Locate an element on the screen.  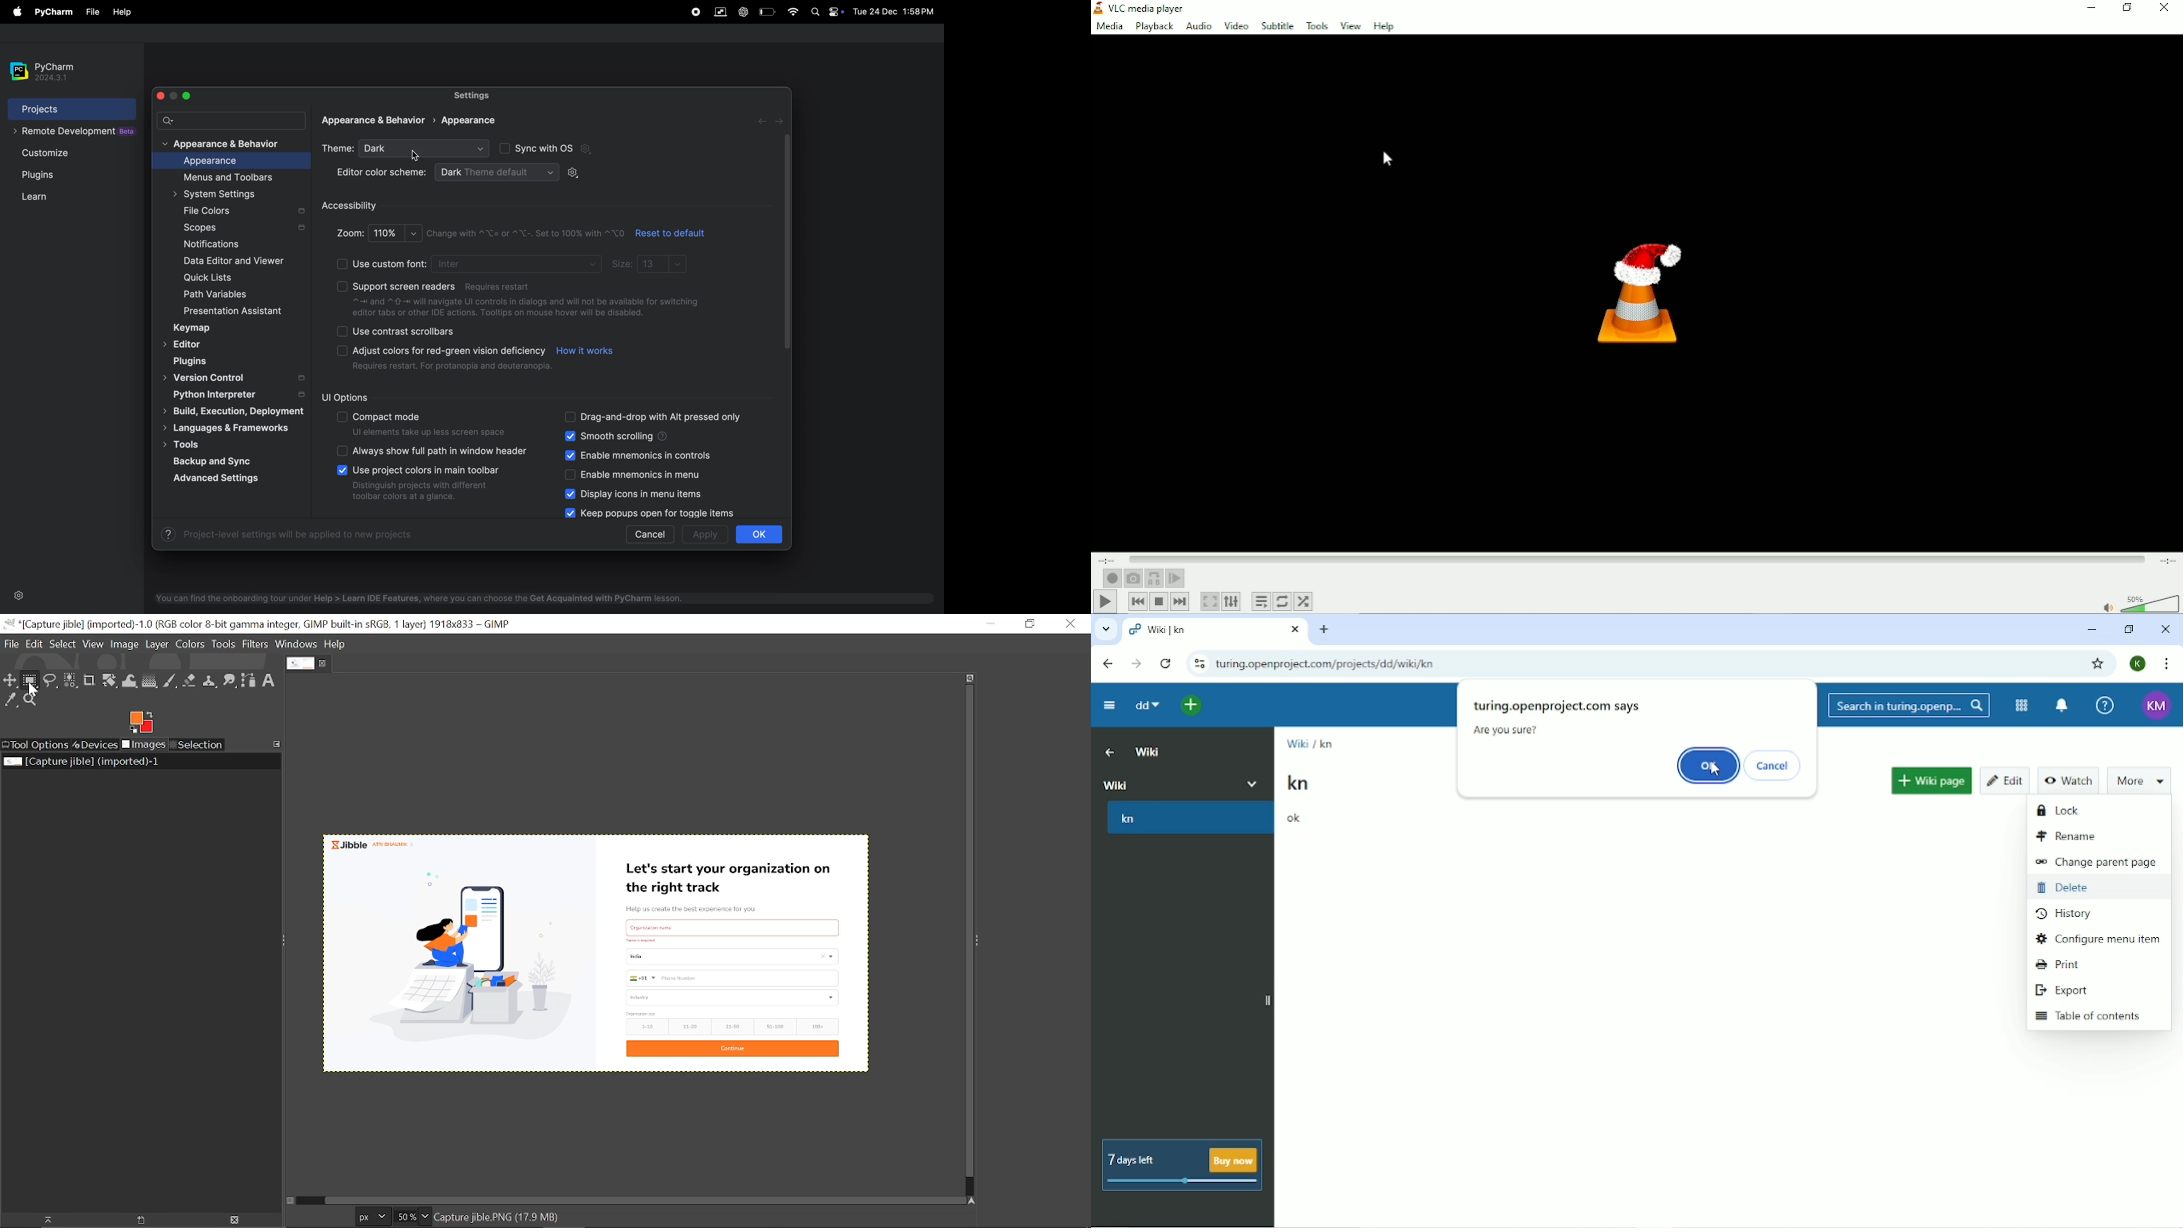
sizes is located at coordinates (623, 264).